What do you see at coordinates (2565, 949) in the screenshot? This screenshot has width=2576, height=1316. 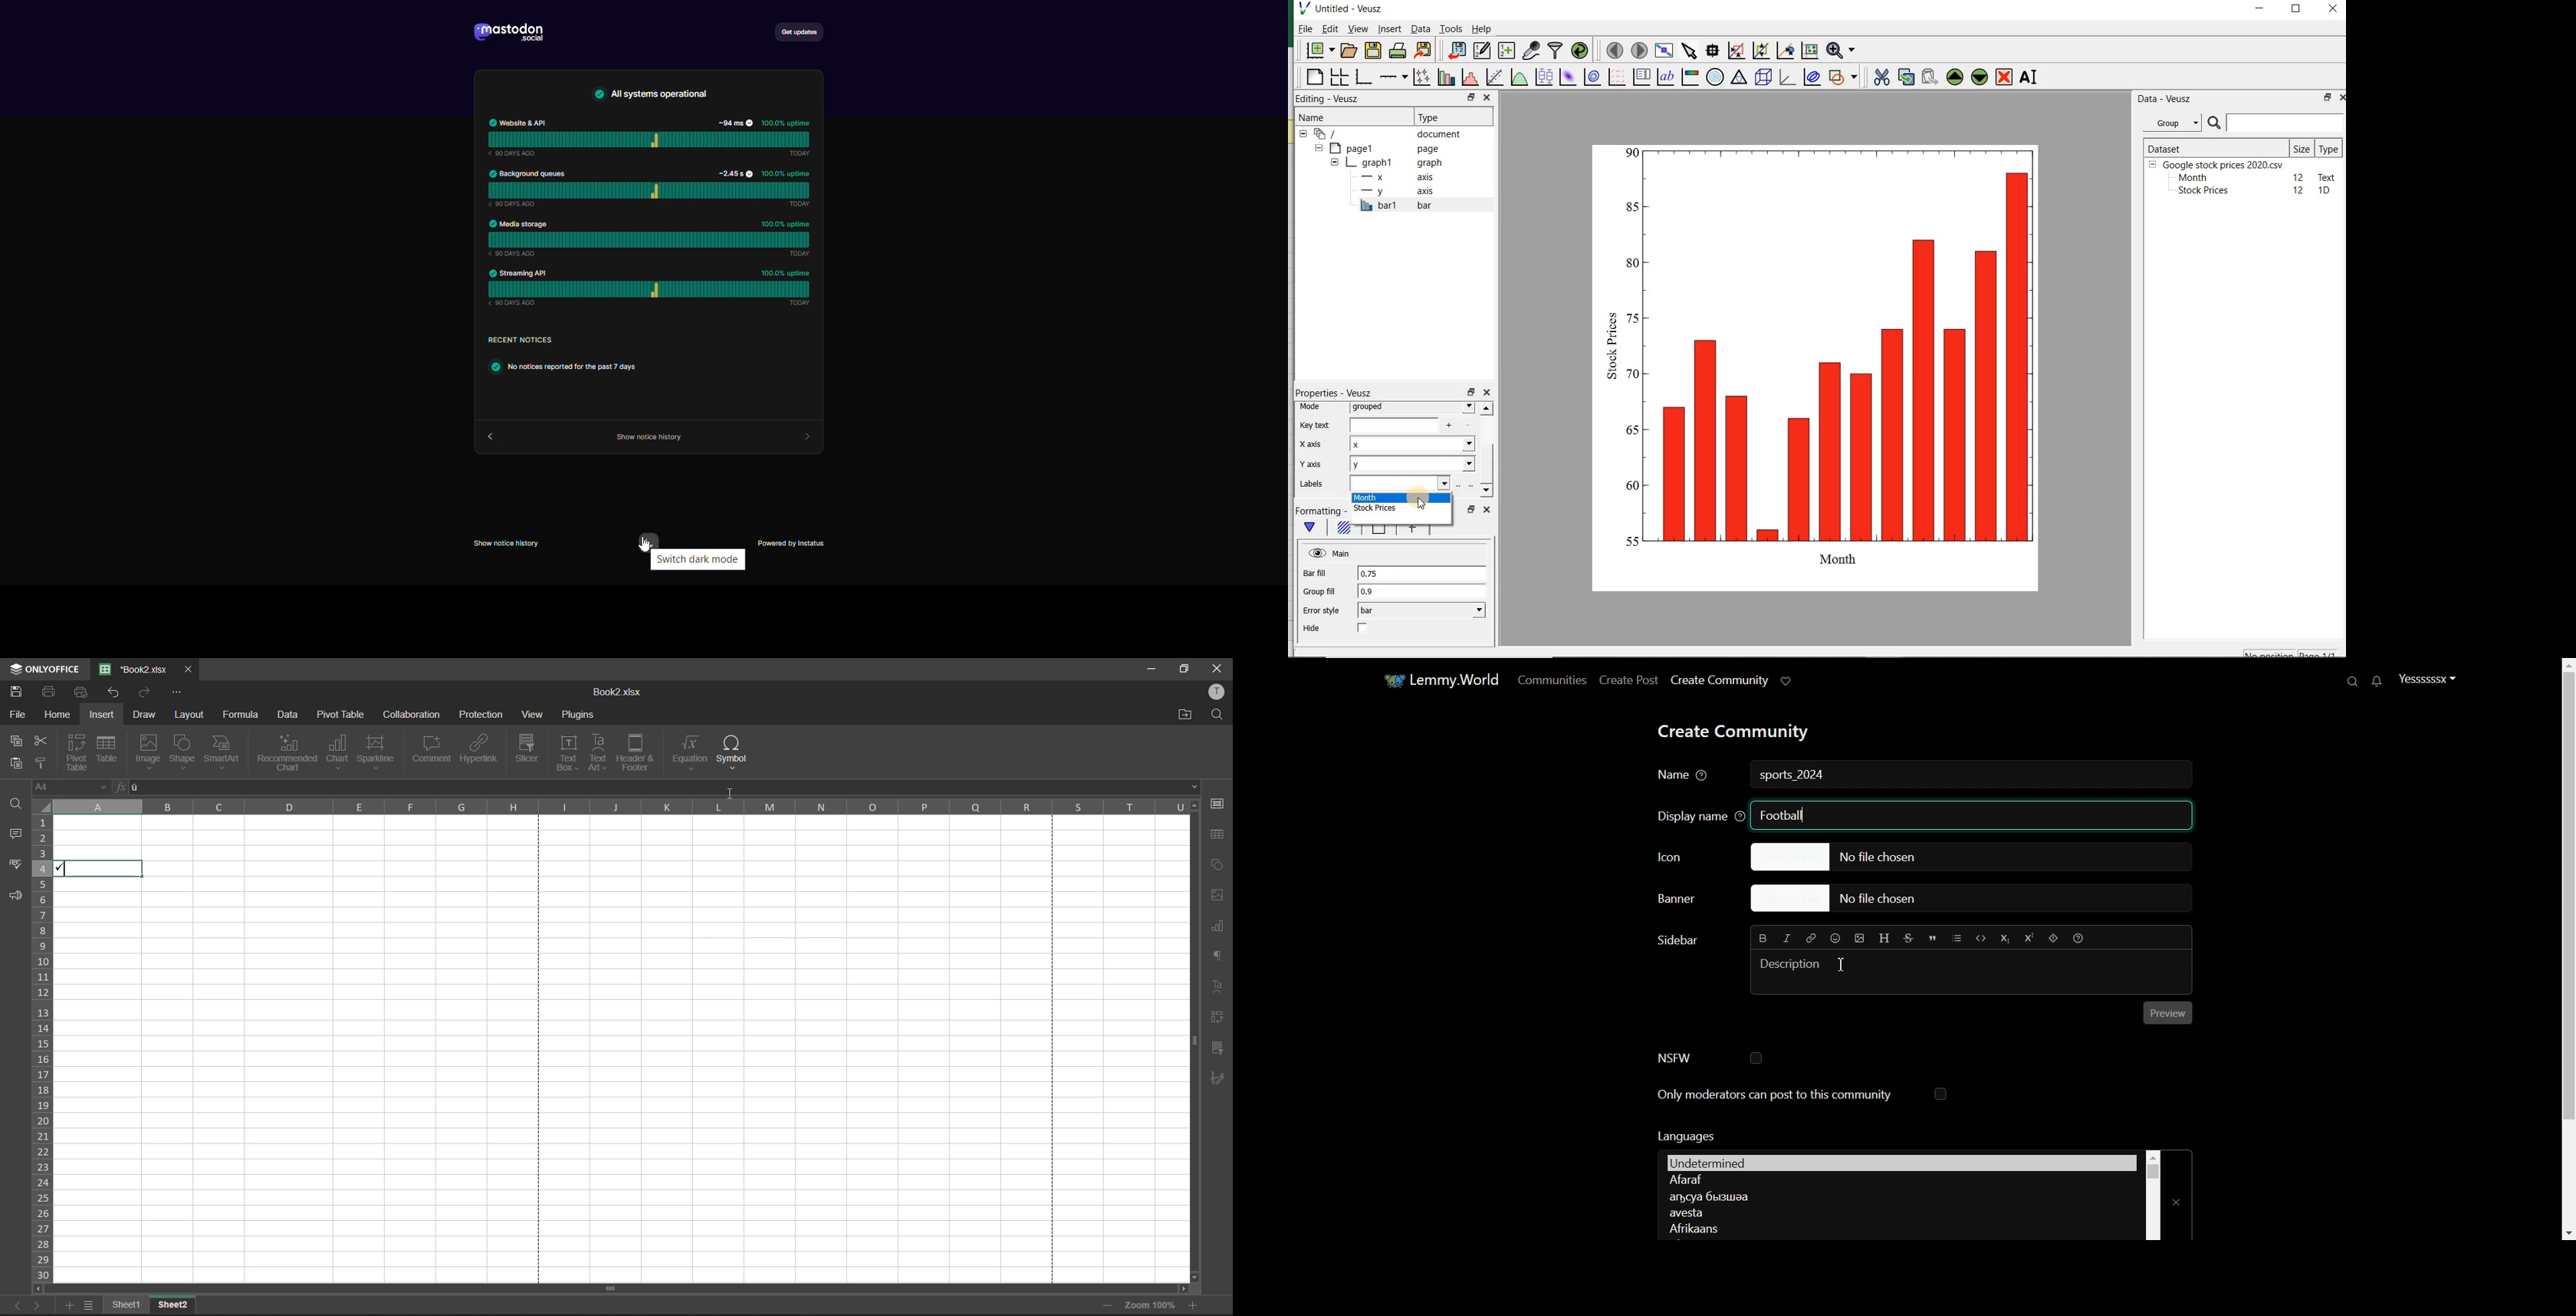 I see `Vertical Scroll bar` at bounding box center [2565, 949].